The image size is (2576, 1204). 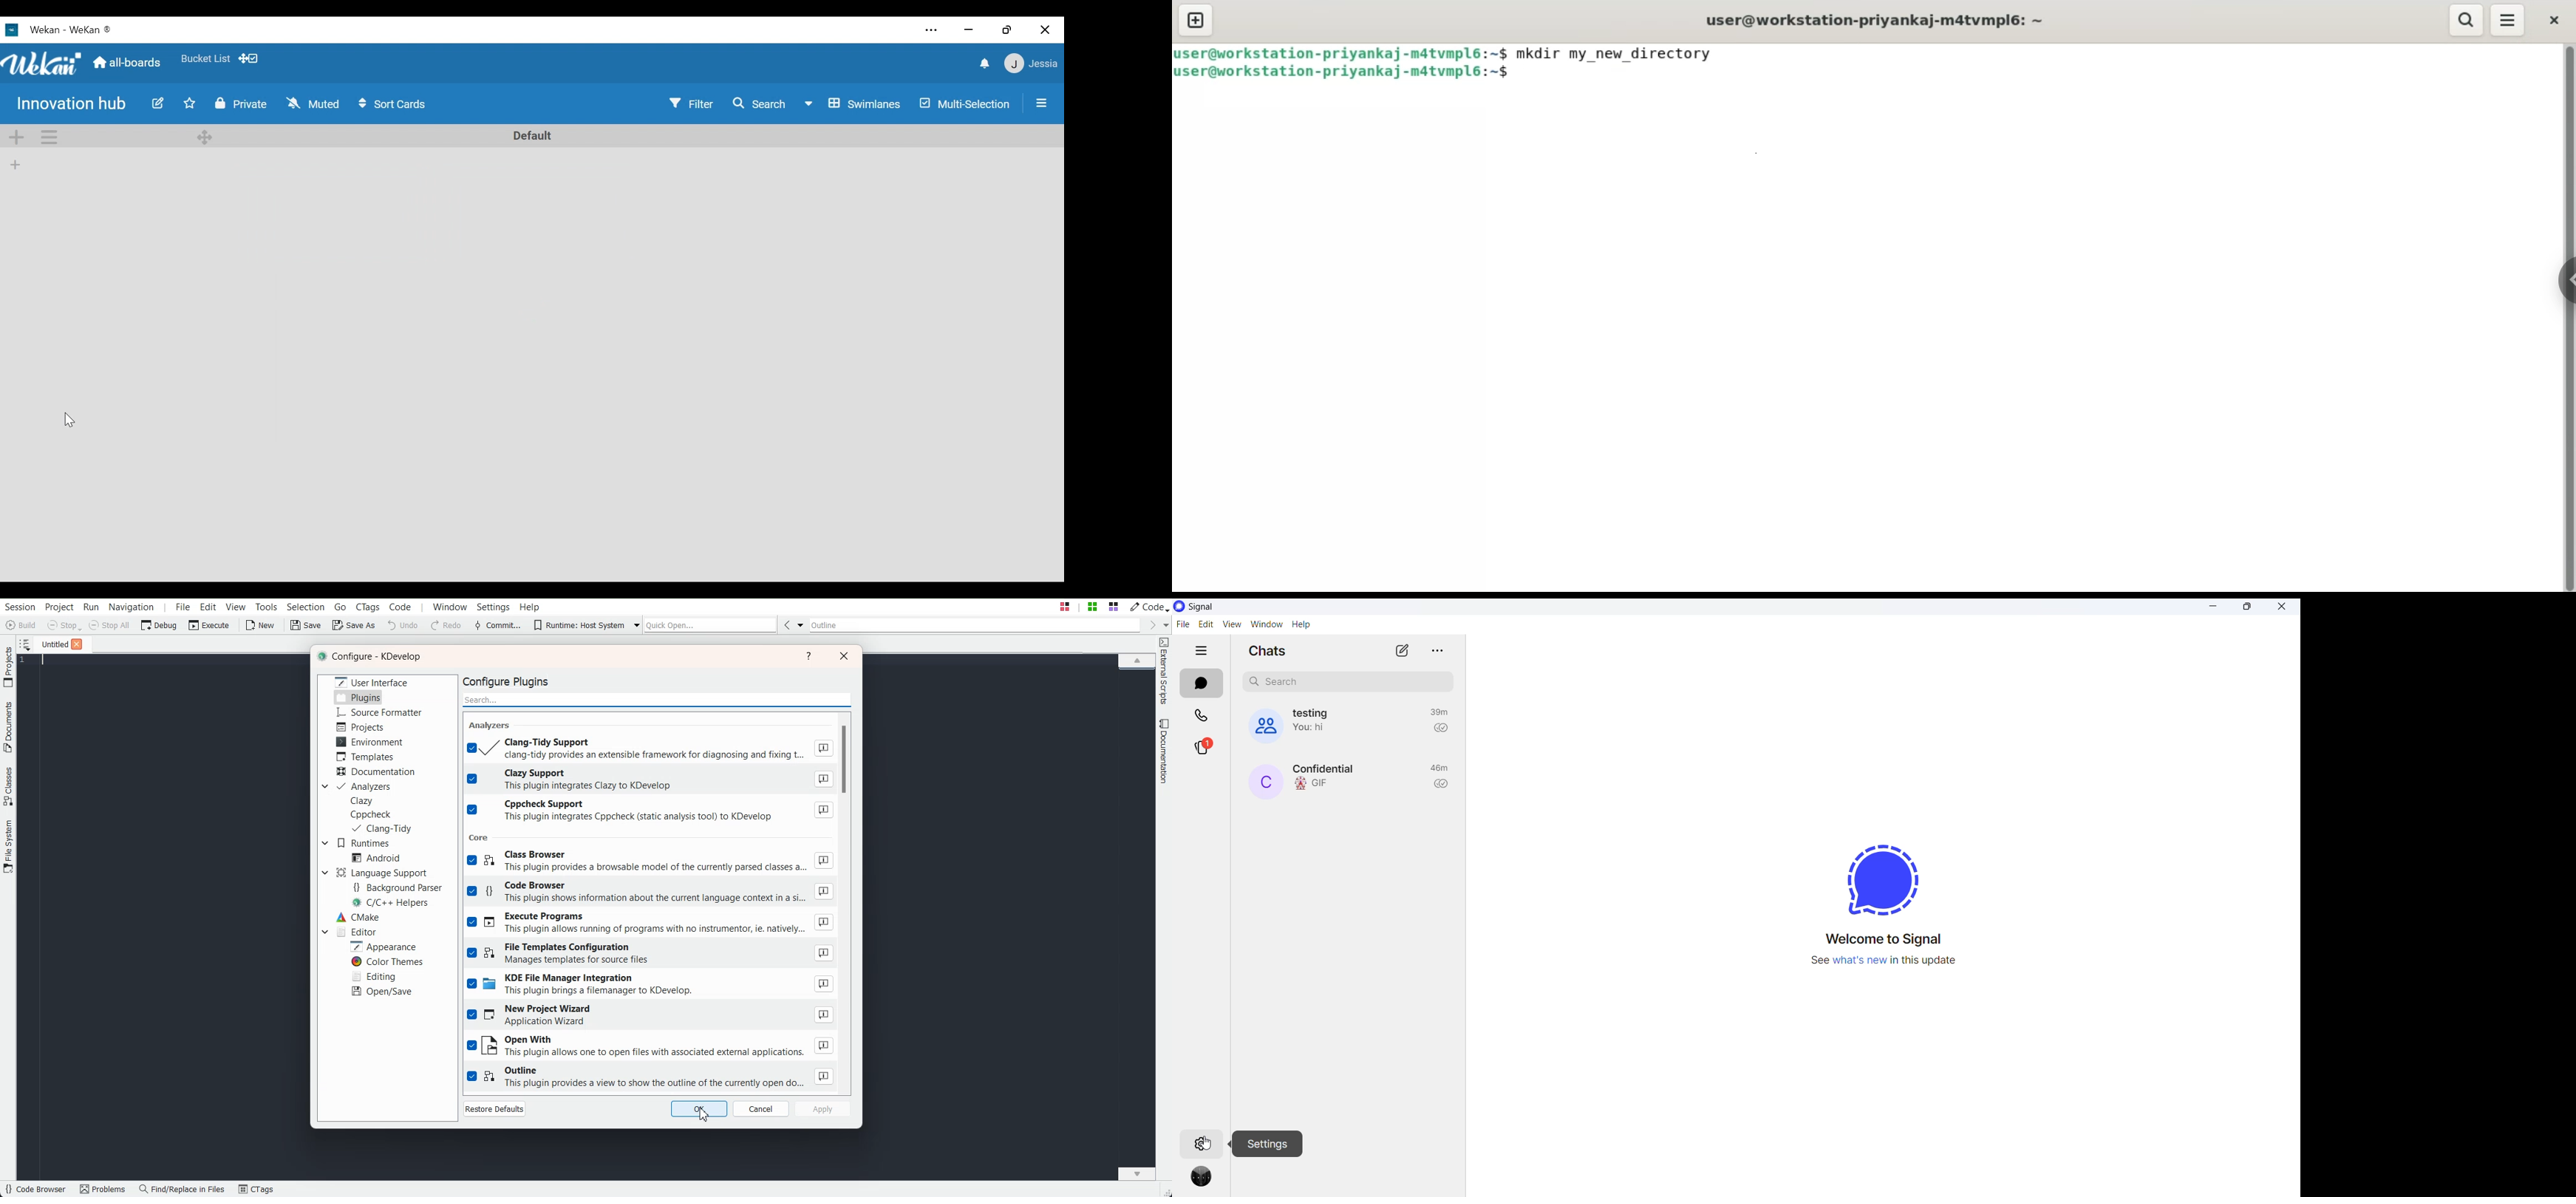 What do you see at coordinates (1231, 624) in the screenshot?
I see `view` at bounding box center [1231, 624].